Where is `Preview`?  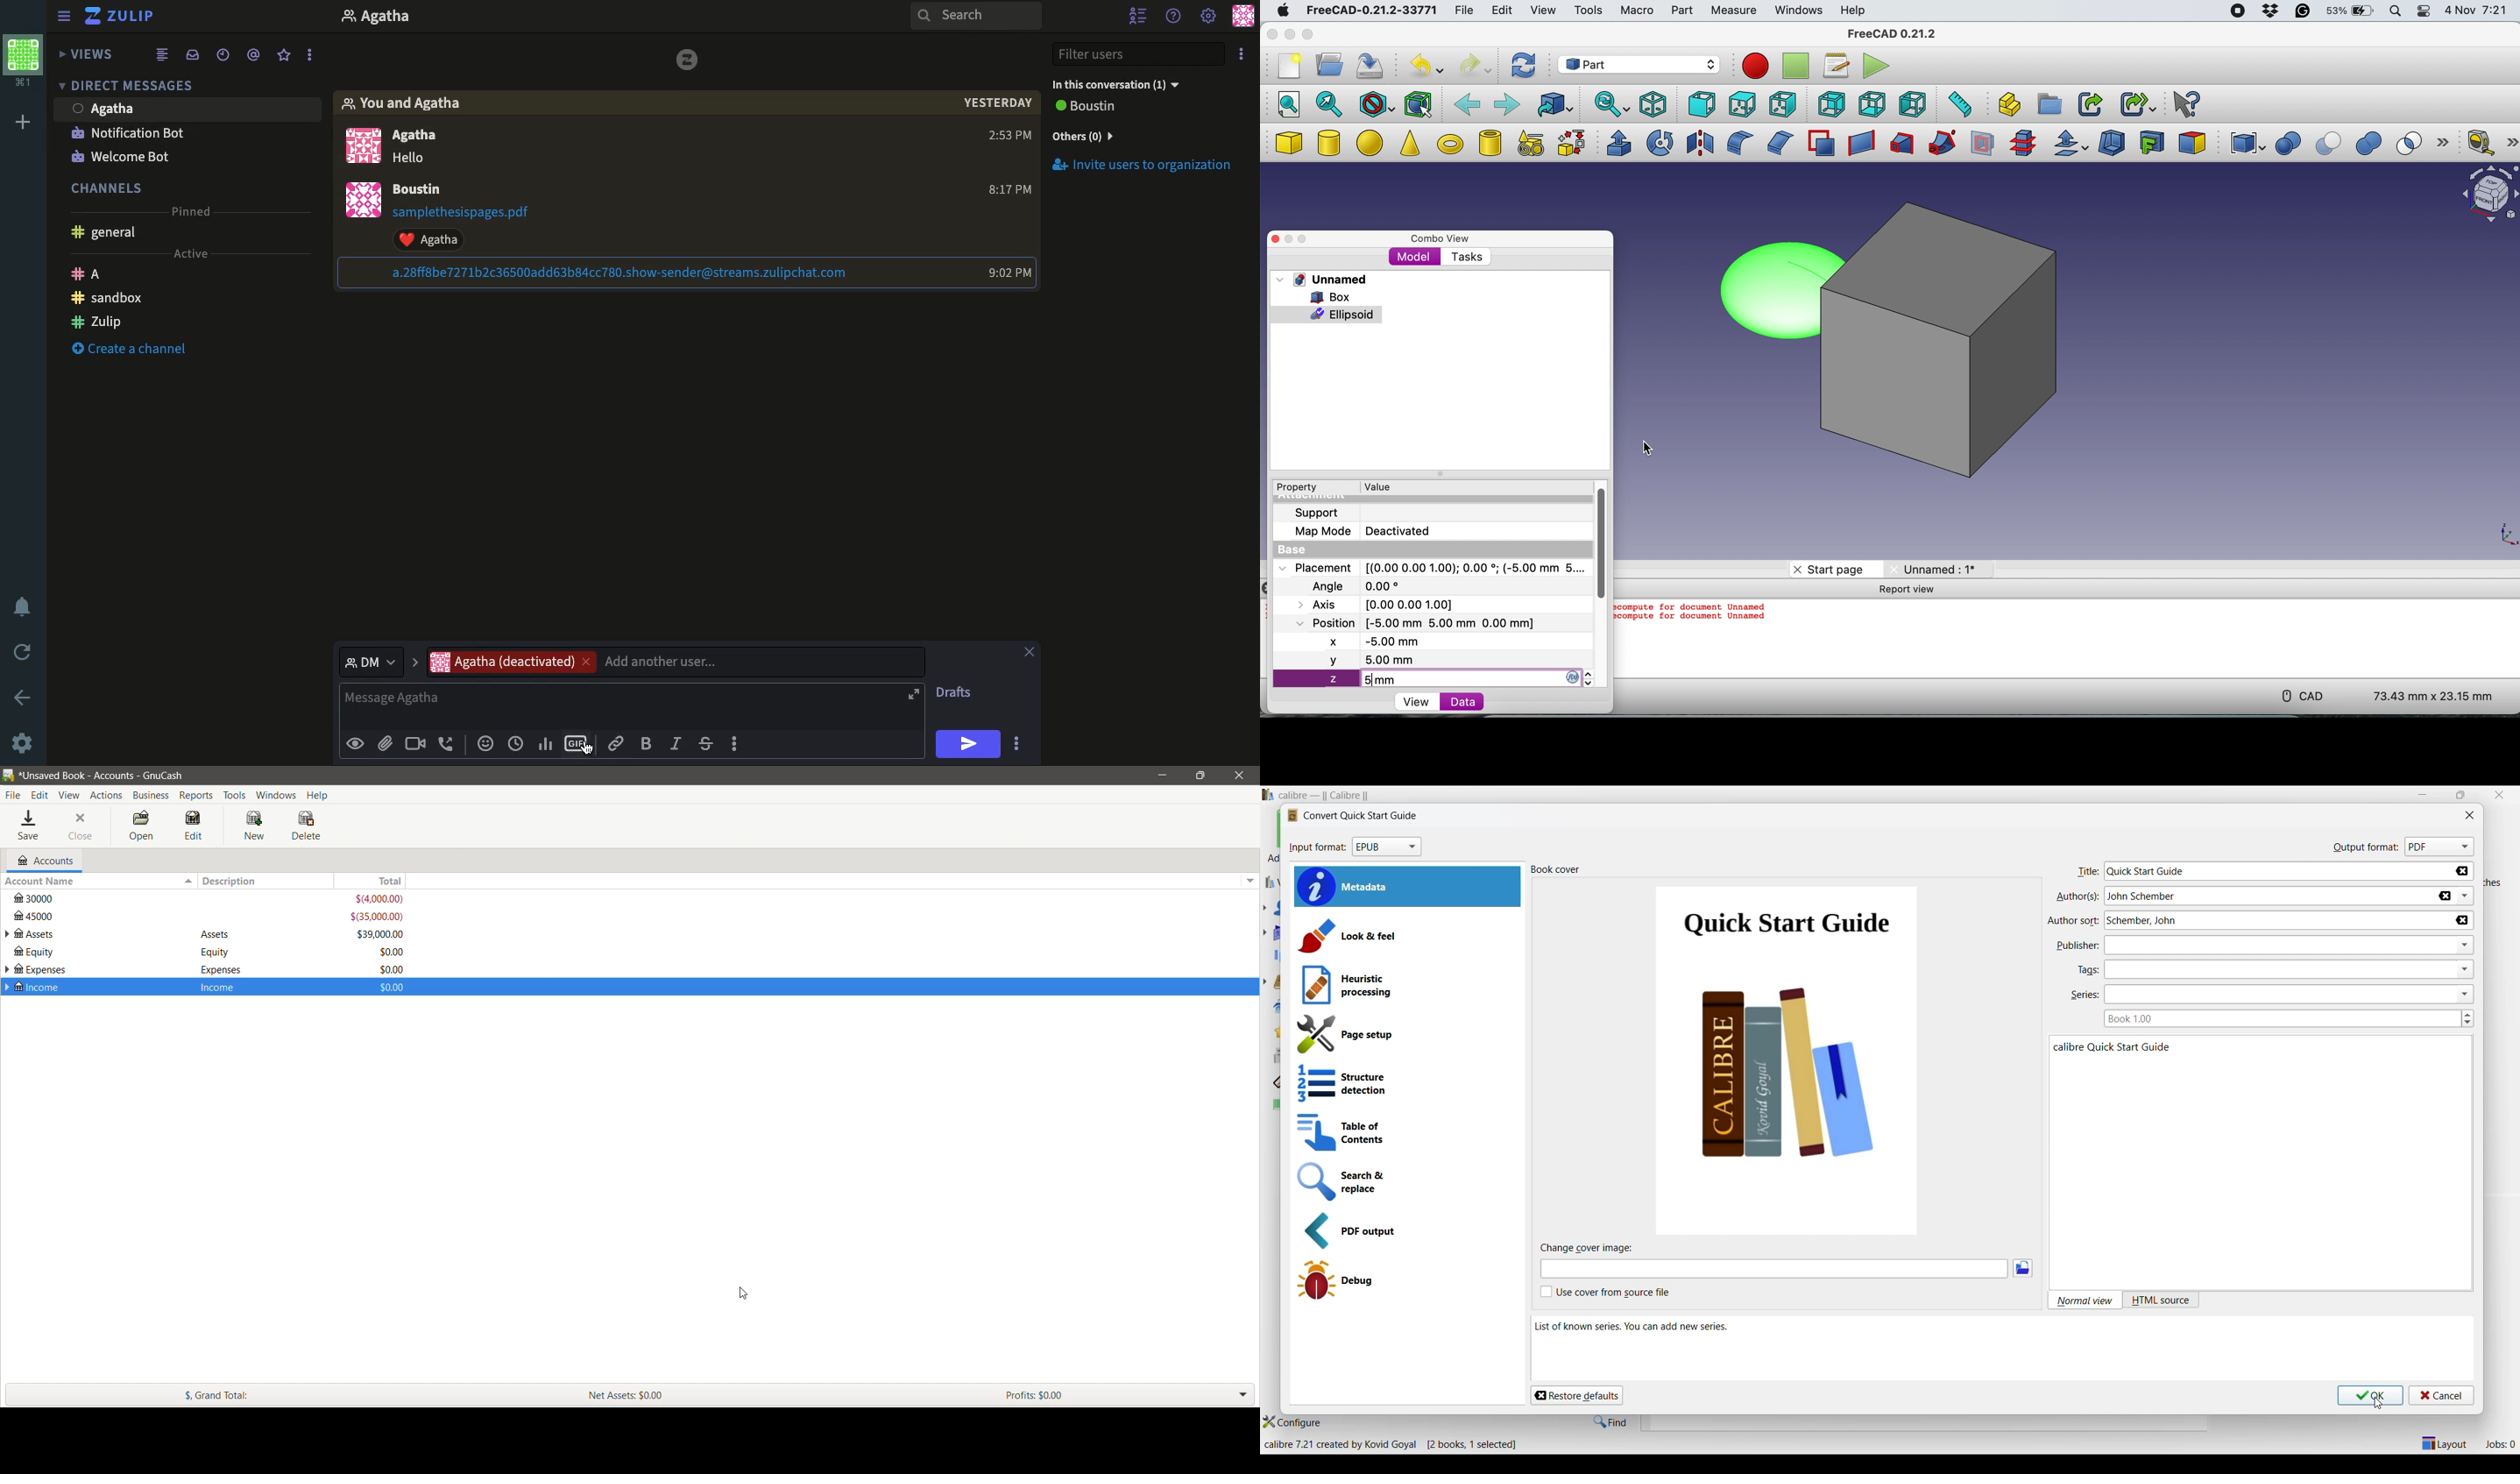
Preview is located at coordinates (357, 744).